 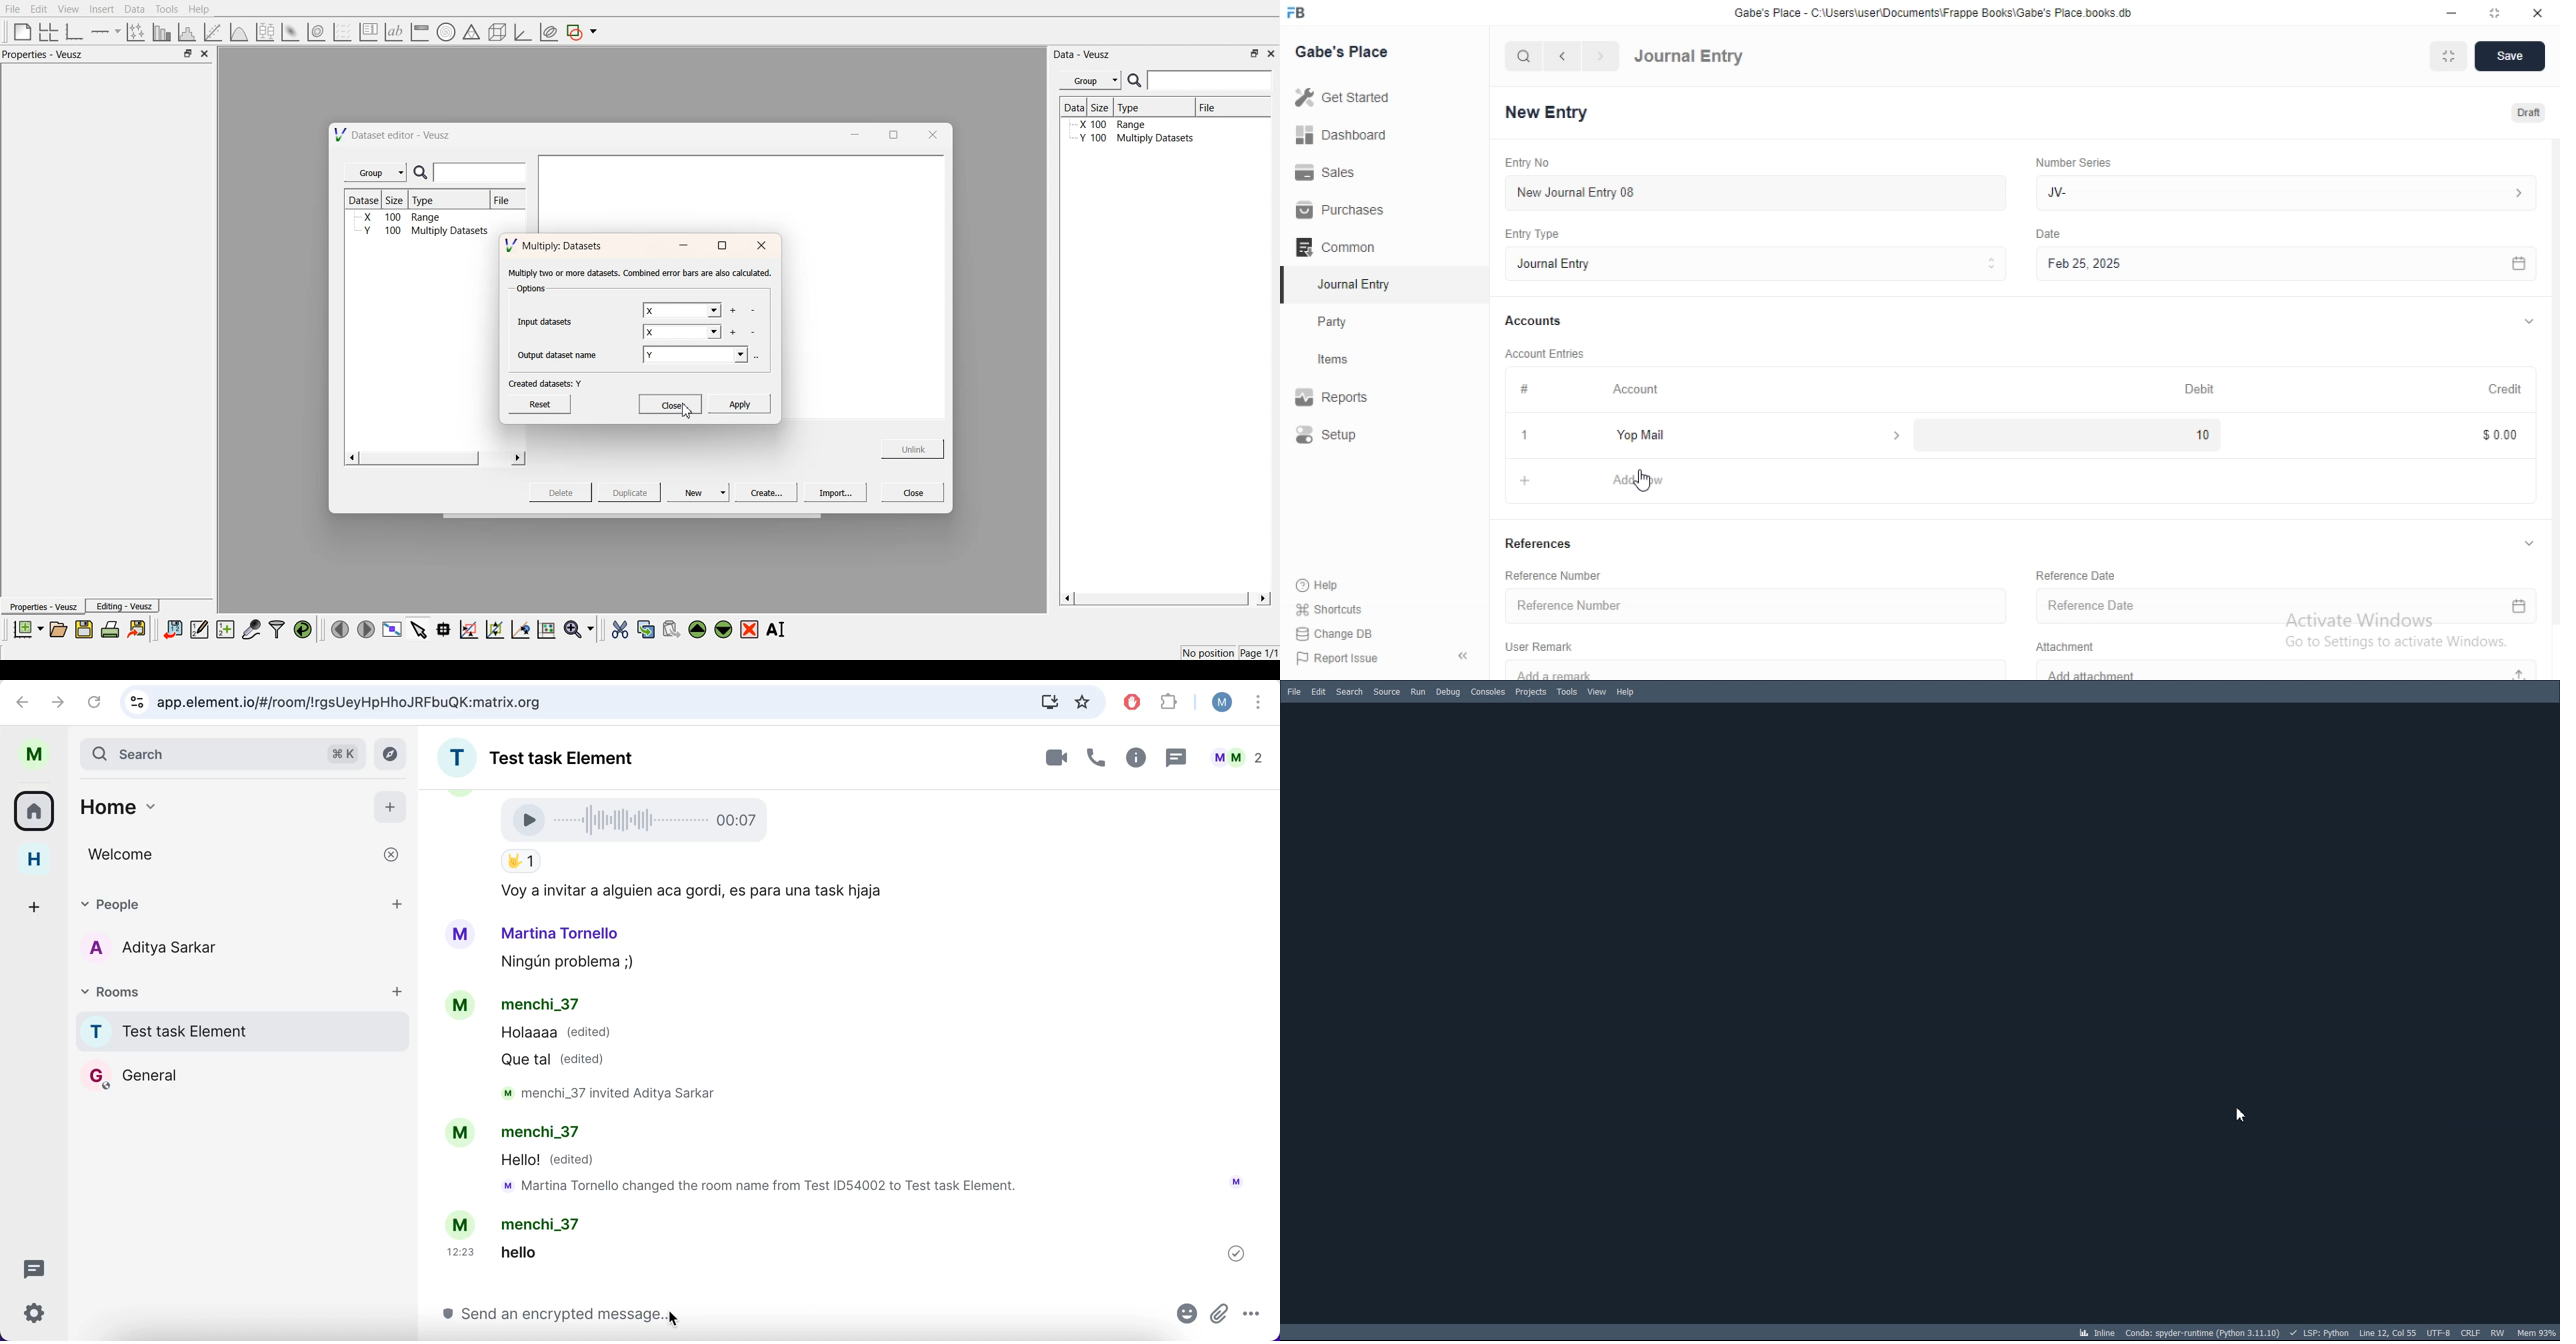 I want to click on extensions, so click(x=1171, y=703).